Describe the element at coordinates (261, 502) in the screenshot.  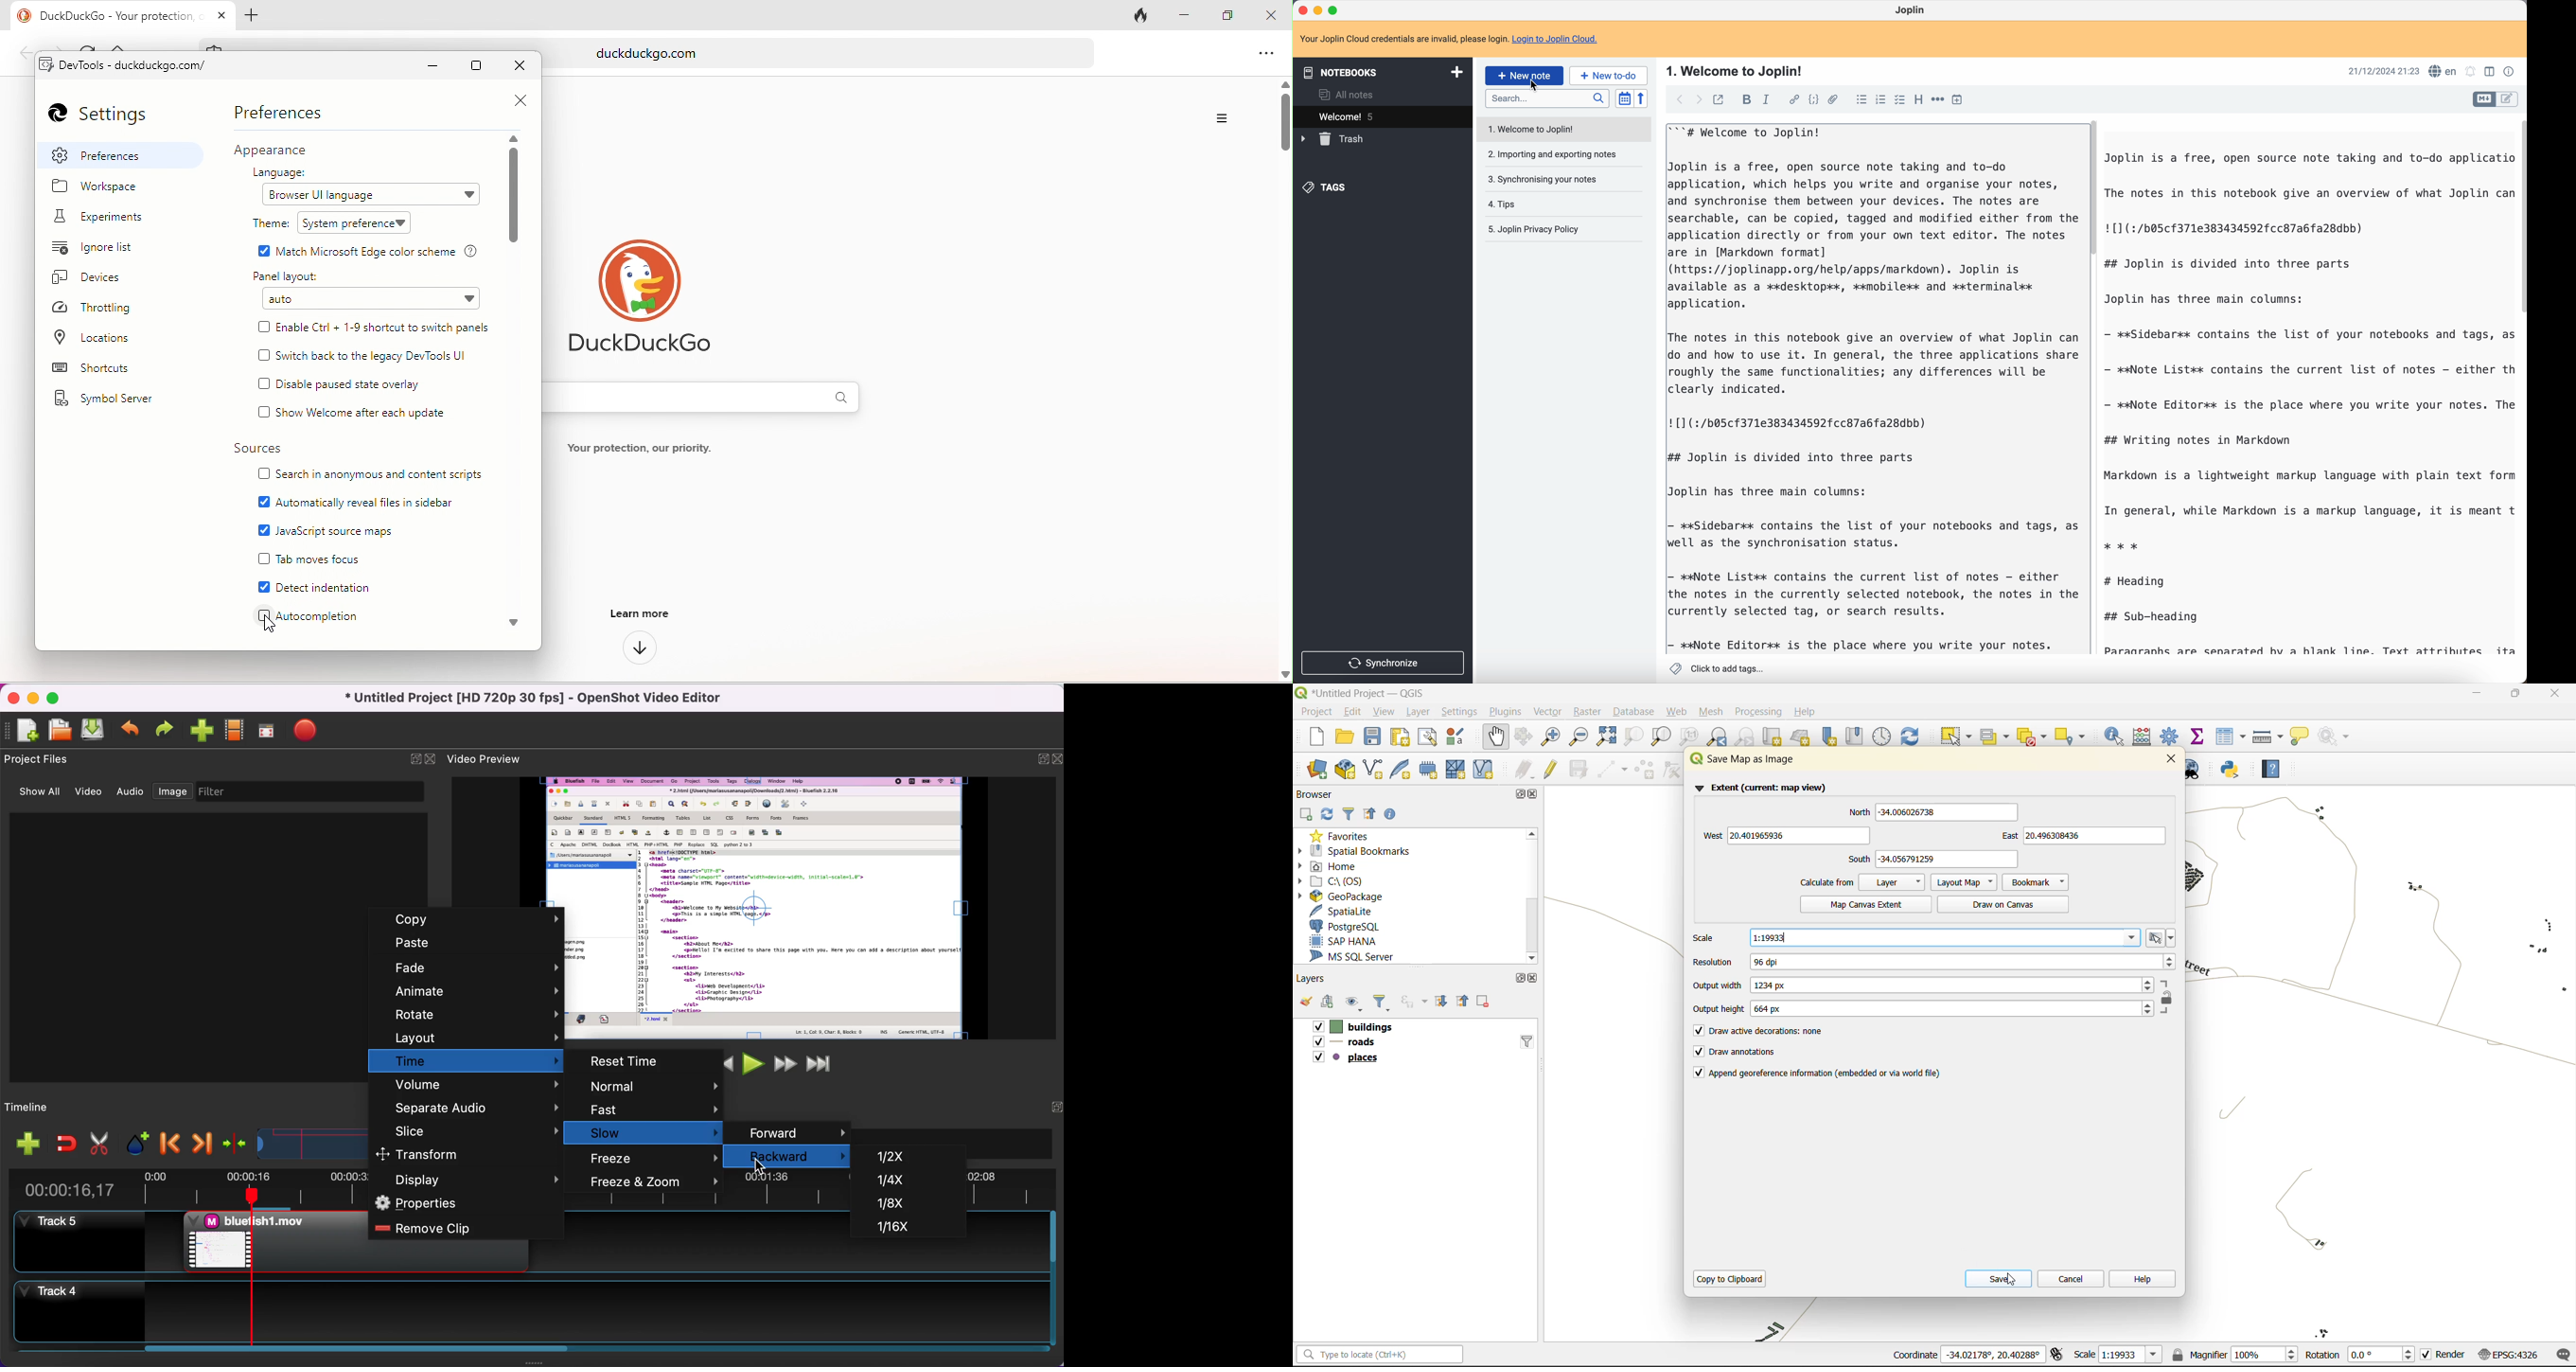
I see `enable checkbox` at that location.